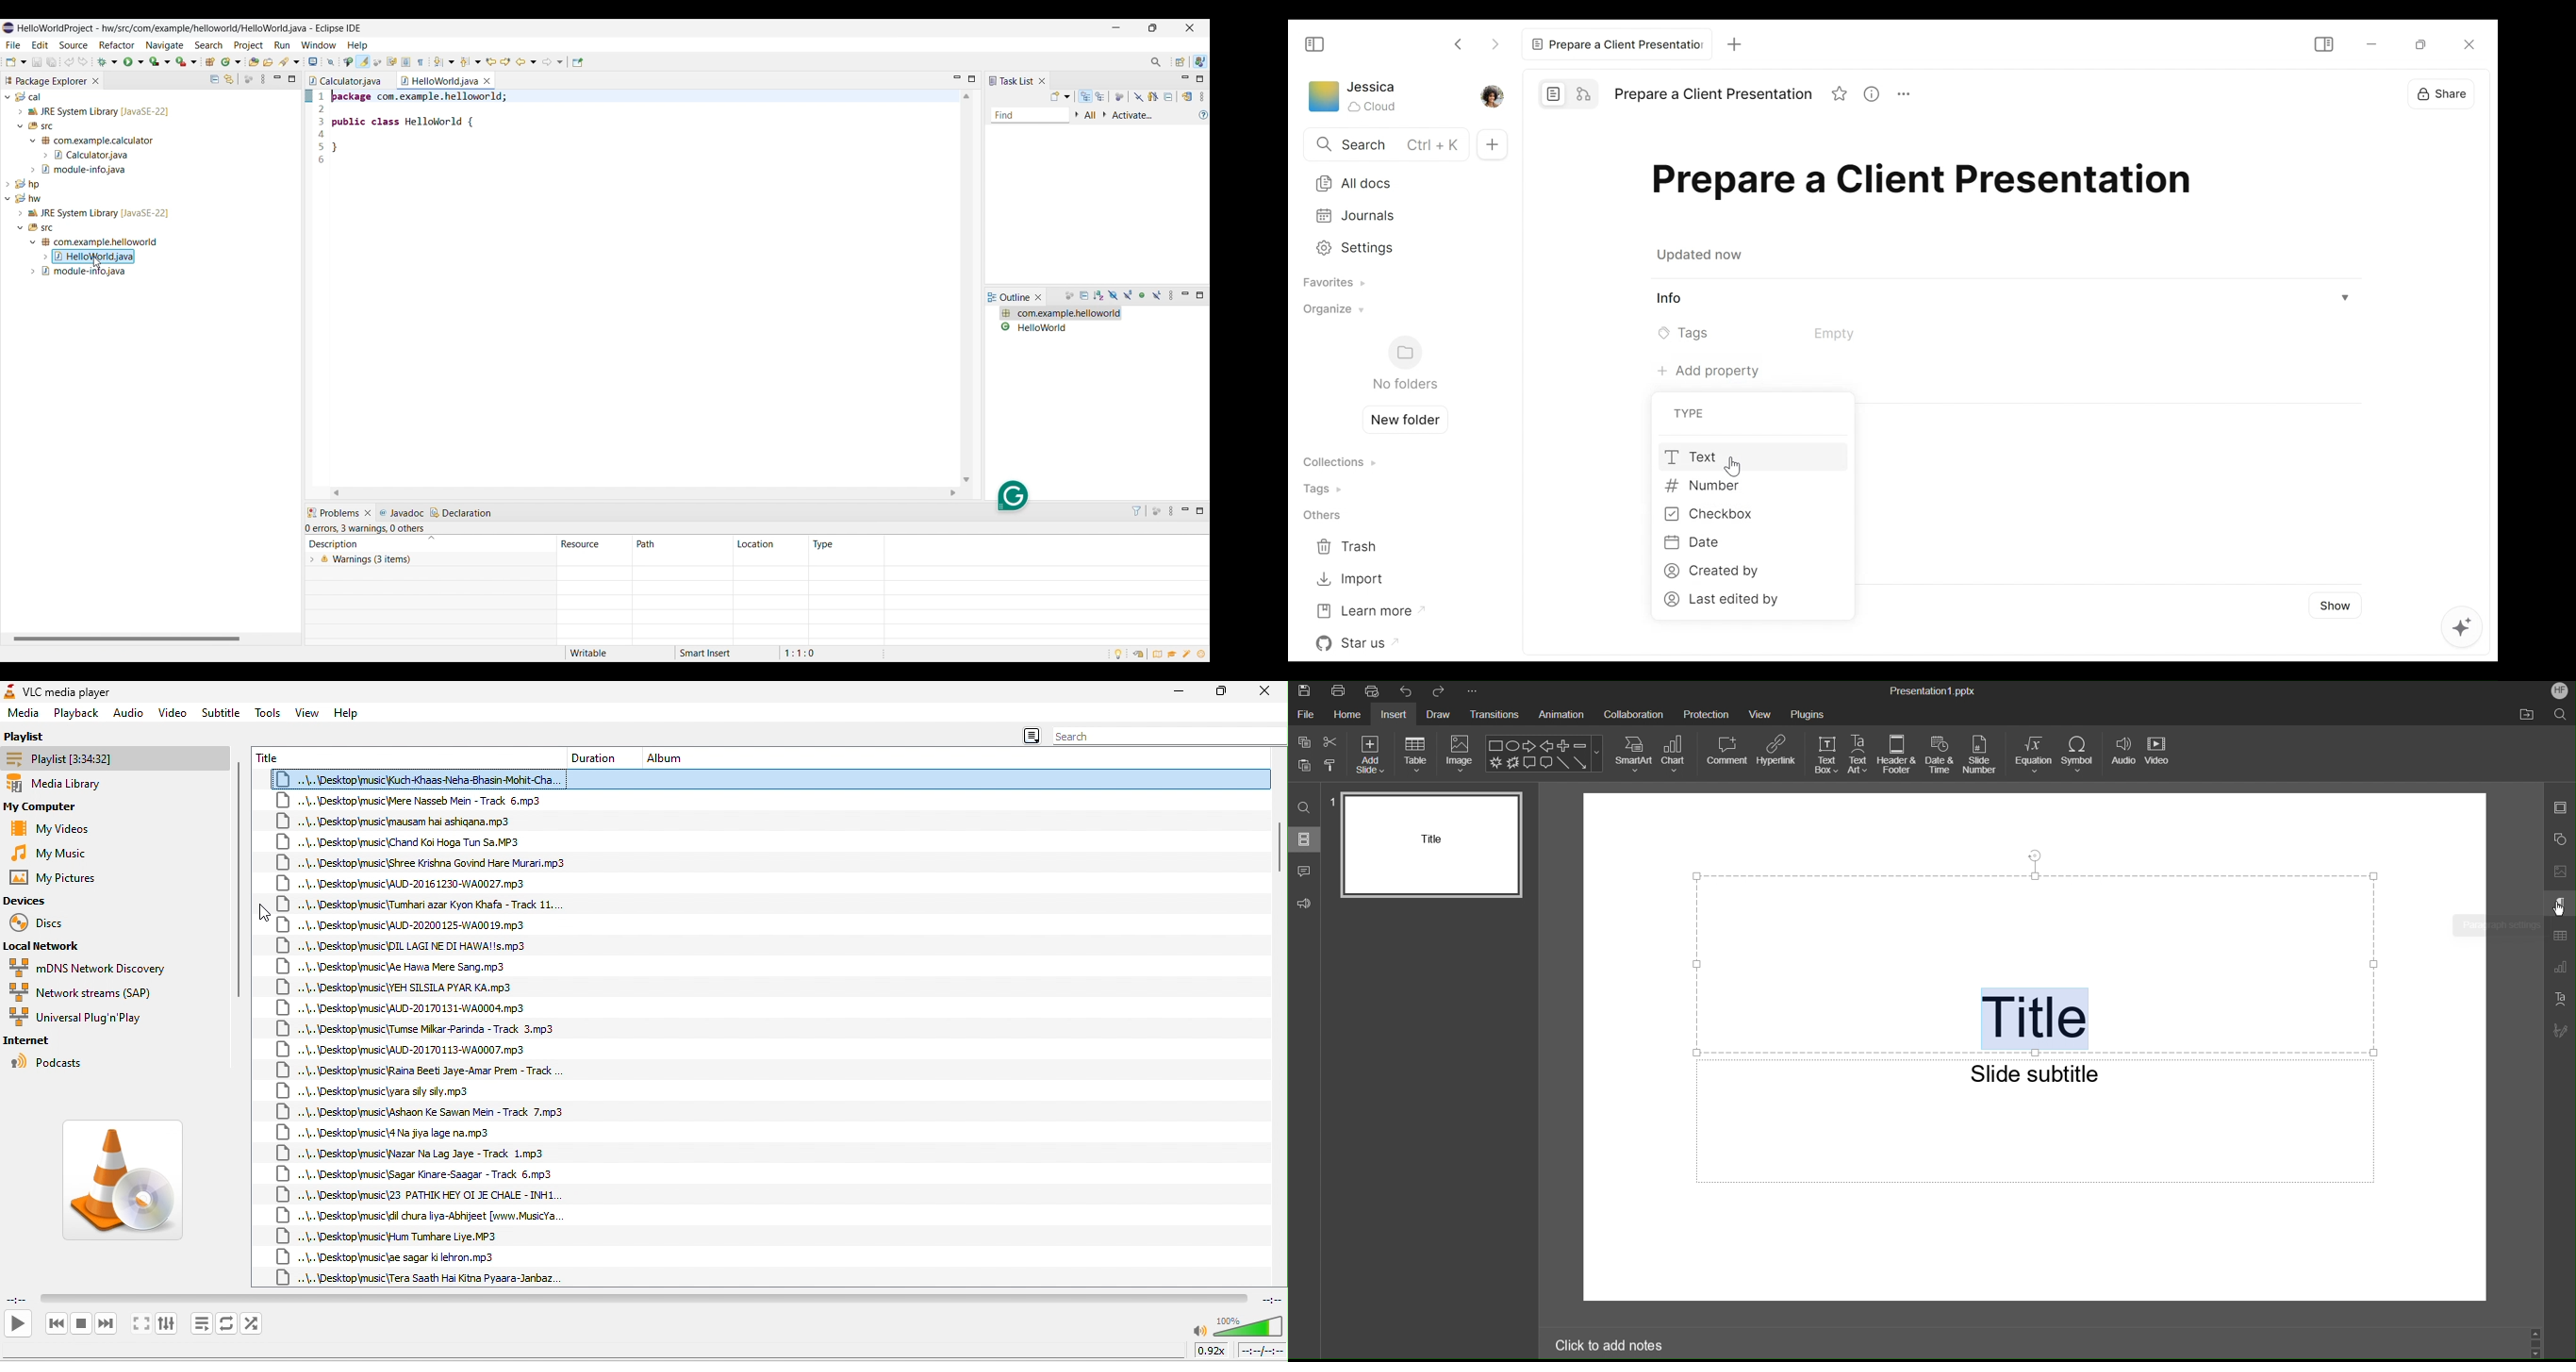  I want to click on Transitions, so click(1494, 716).